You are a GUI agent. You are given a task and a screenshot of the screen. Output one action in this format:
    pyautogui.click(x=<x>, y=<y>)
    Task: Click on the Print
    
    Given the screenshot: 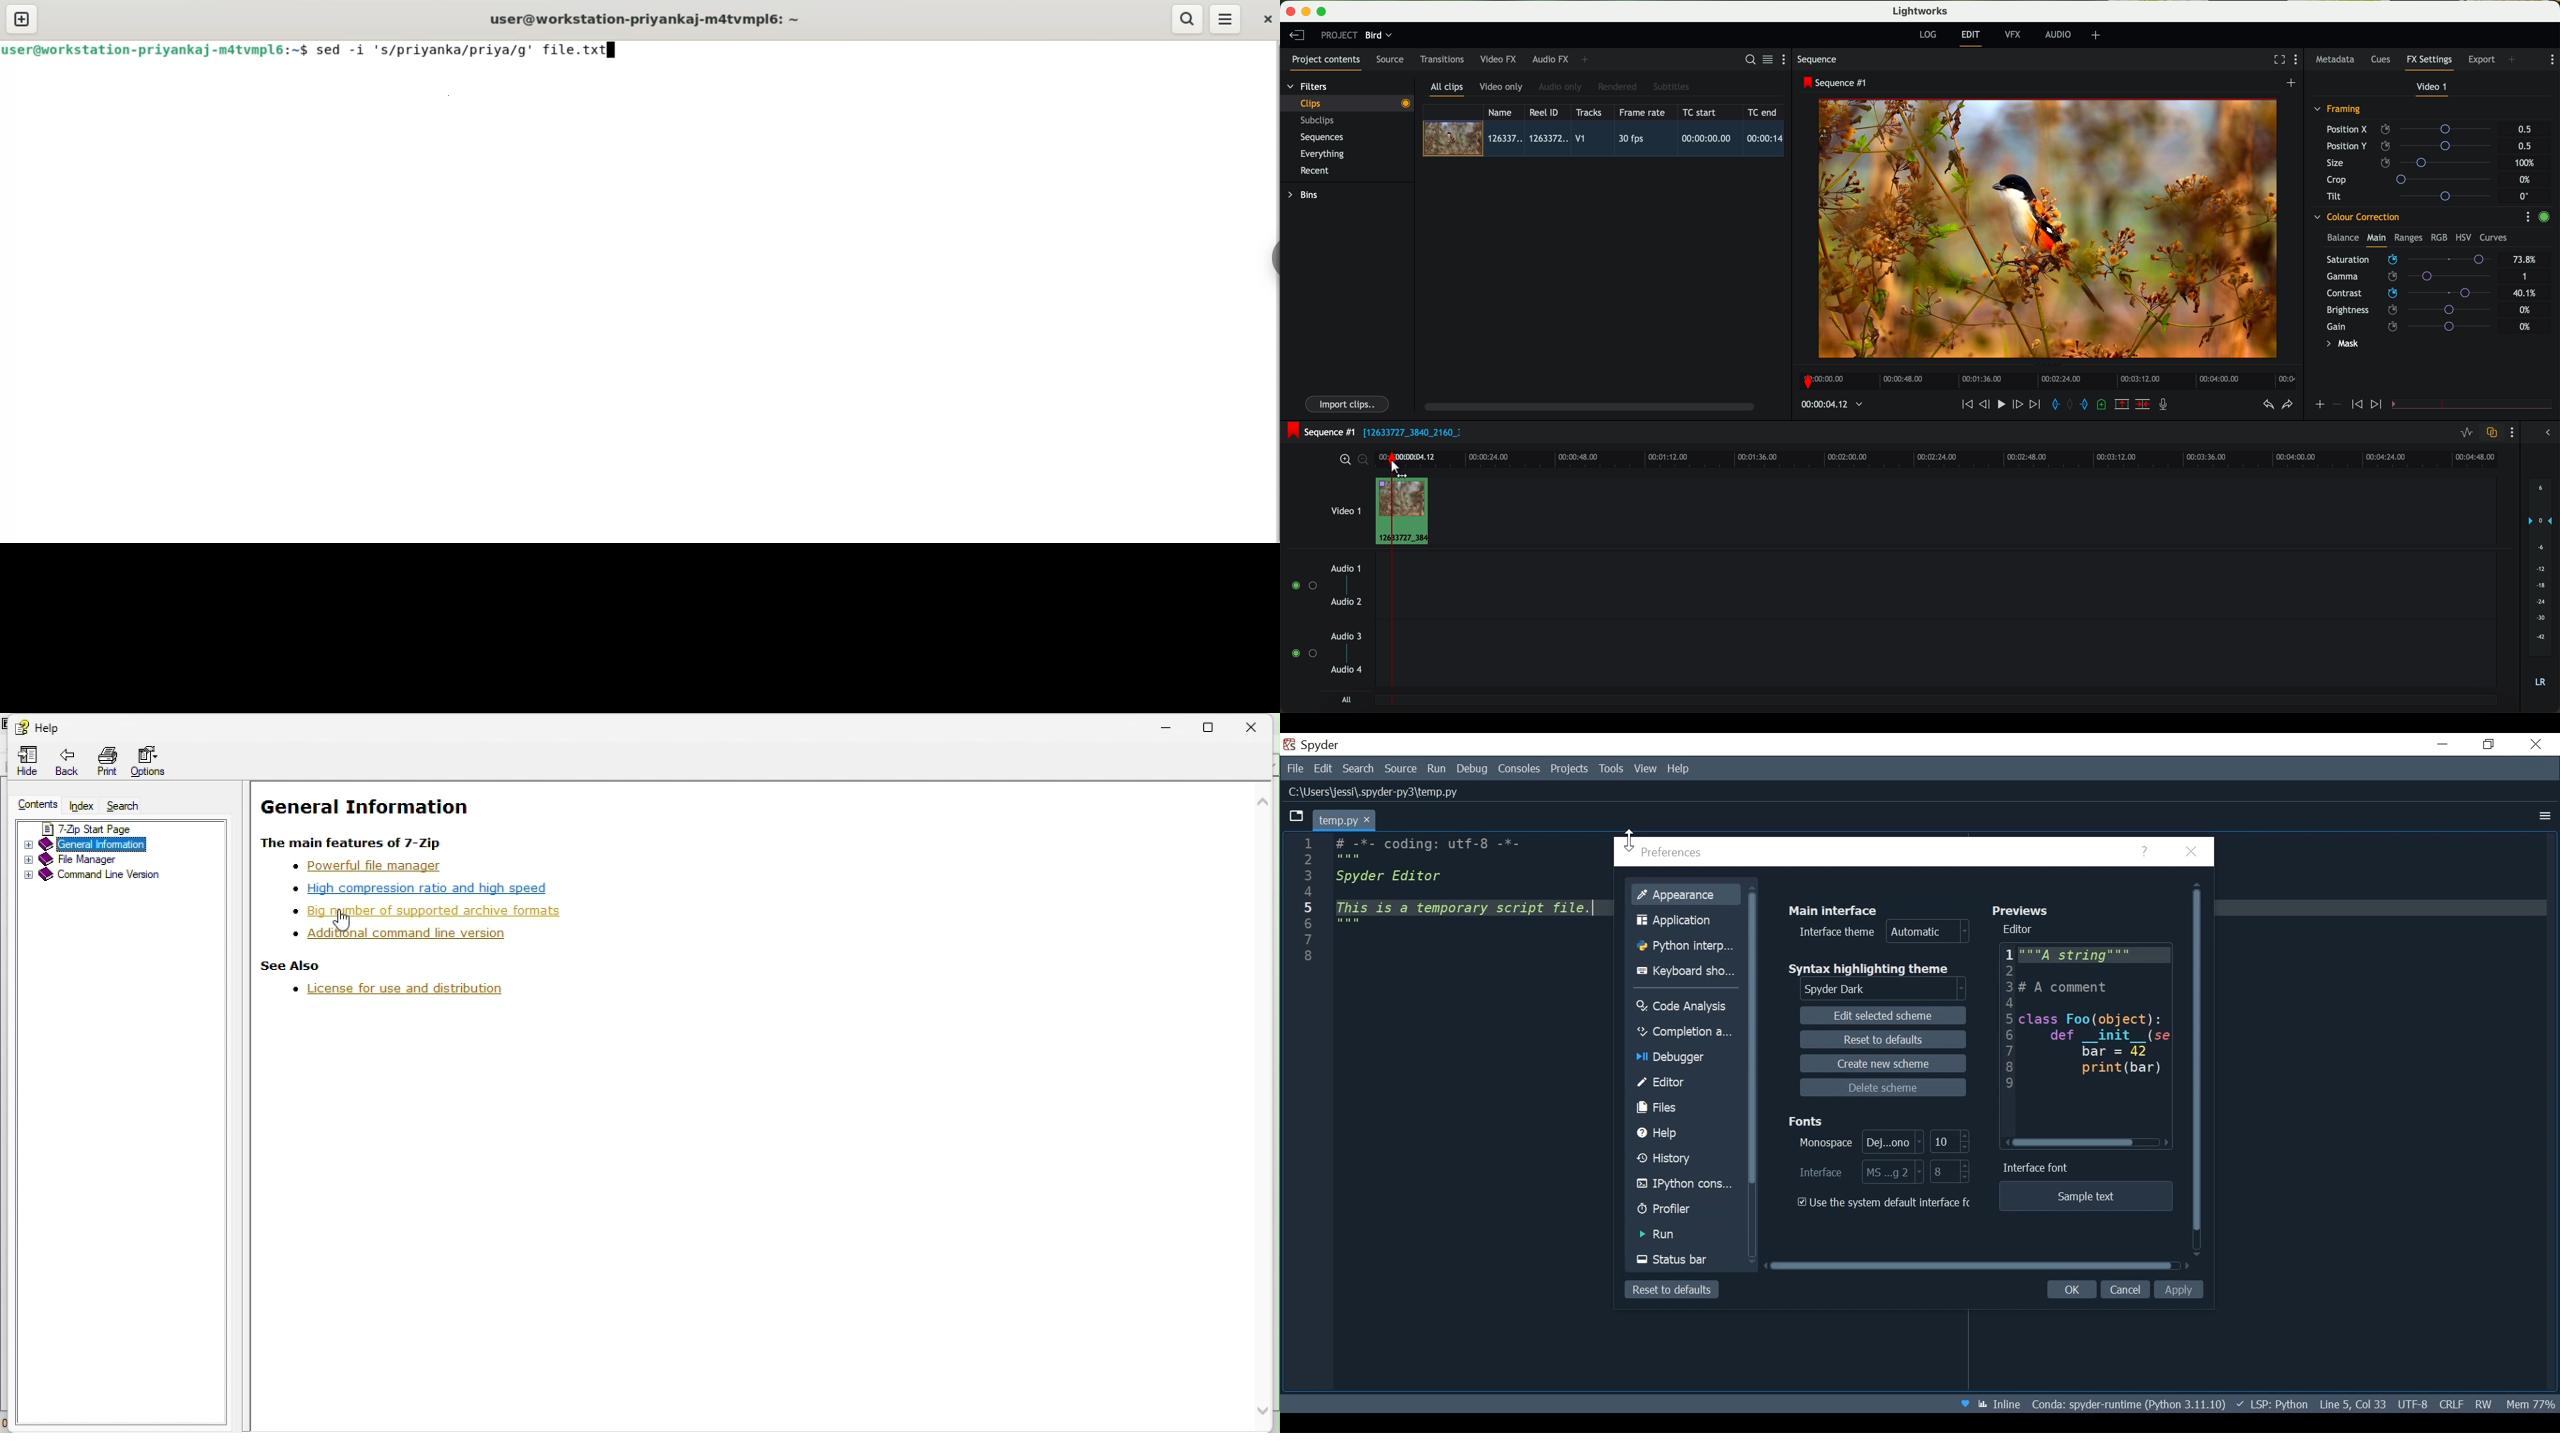 What is the action you would take?
    pyautogui.click(x=106, y=763)
    